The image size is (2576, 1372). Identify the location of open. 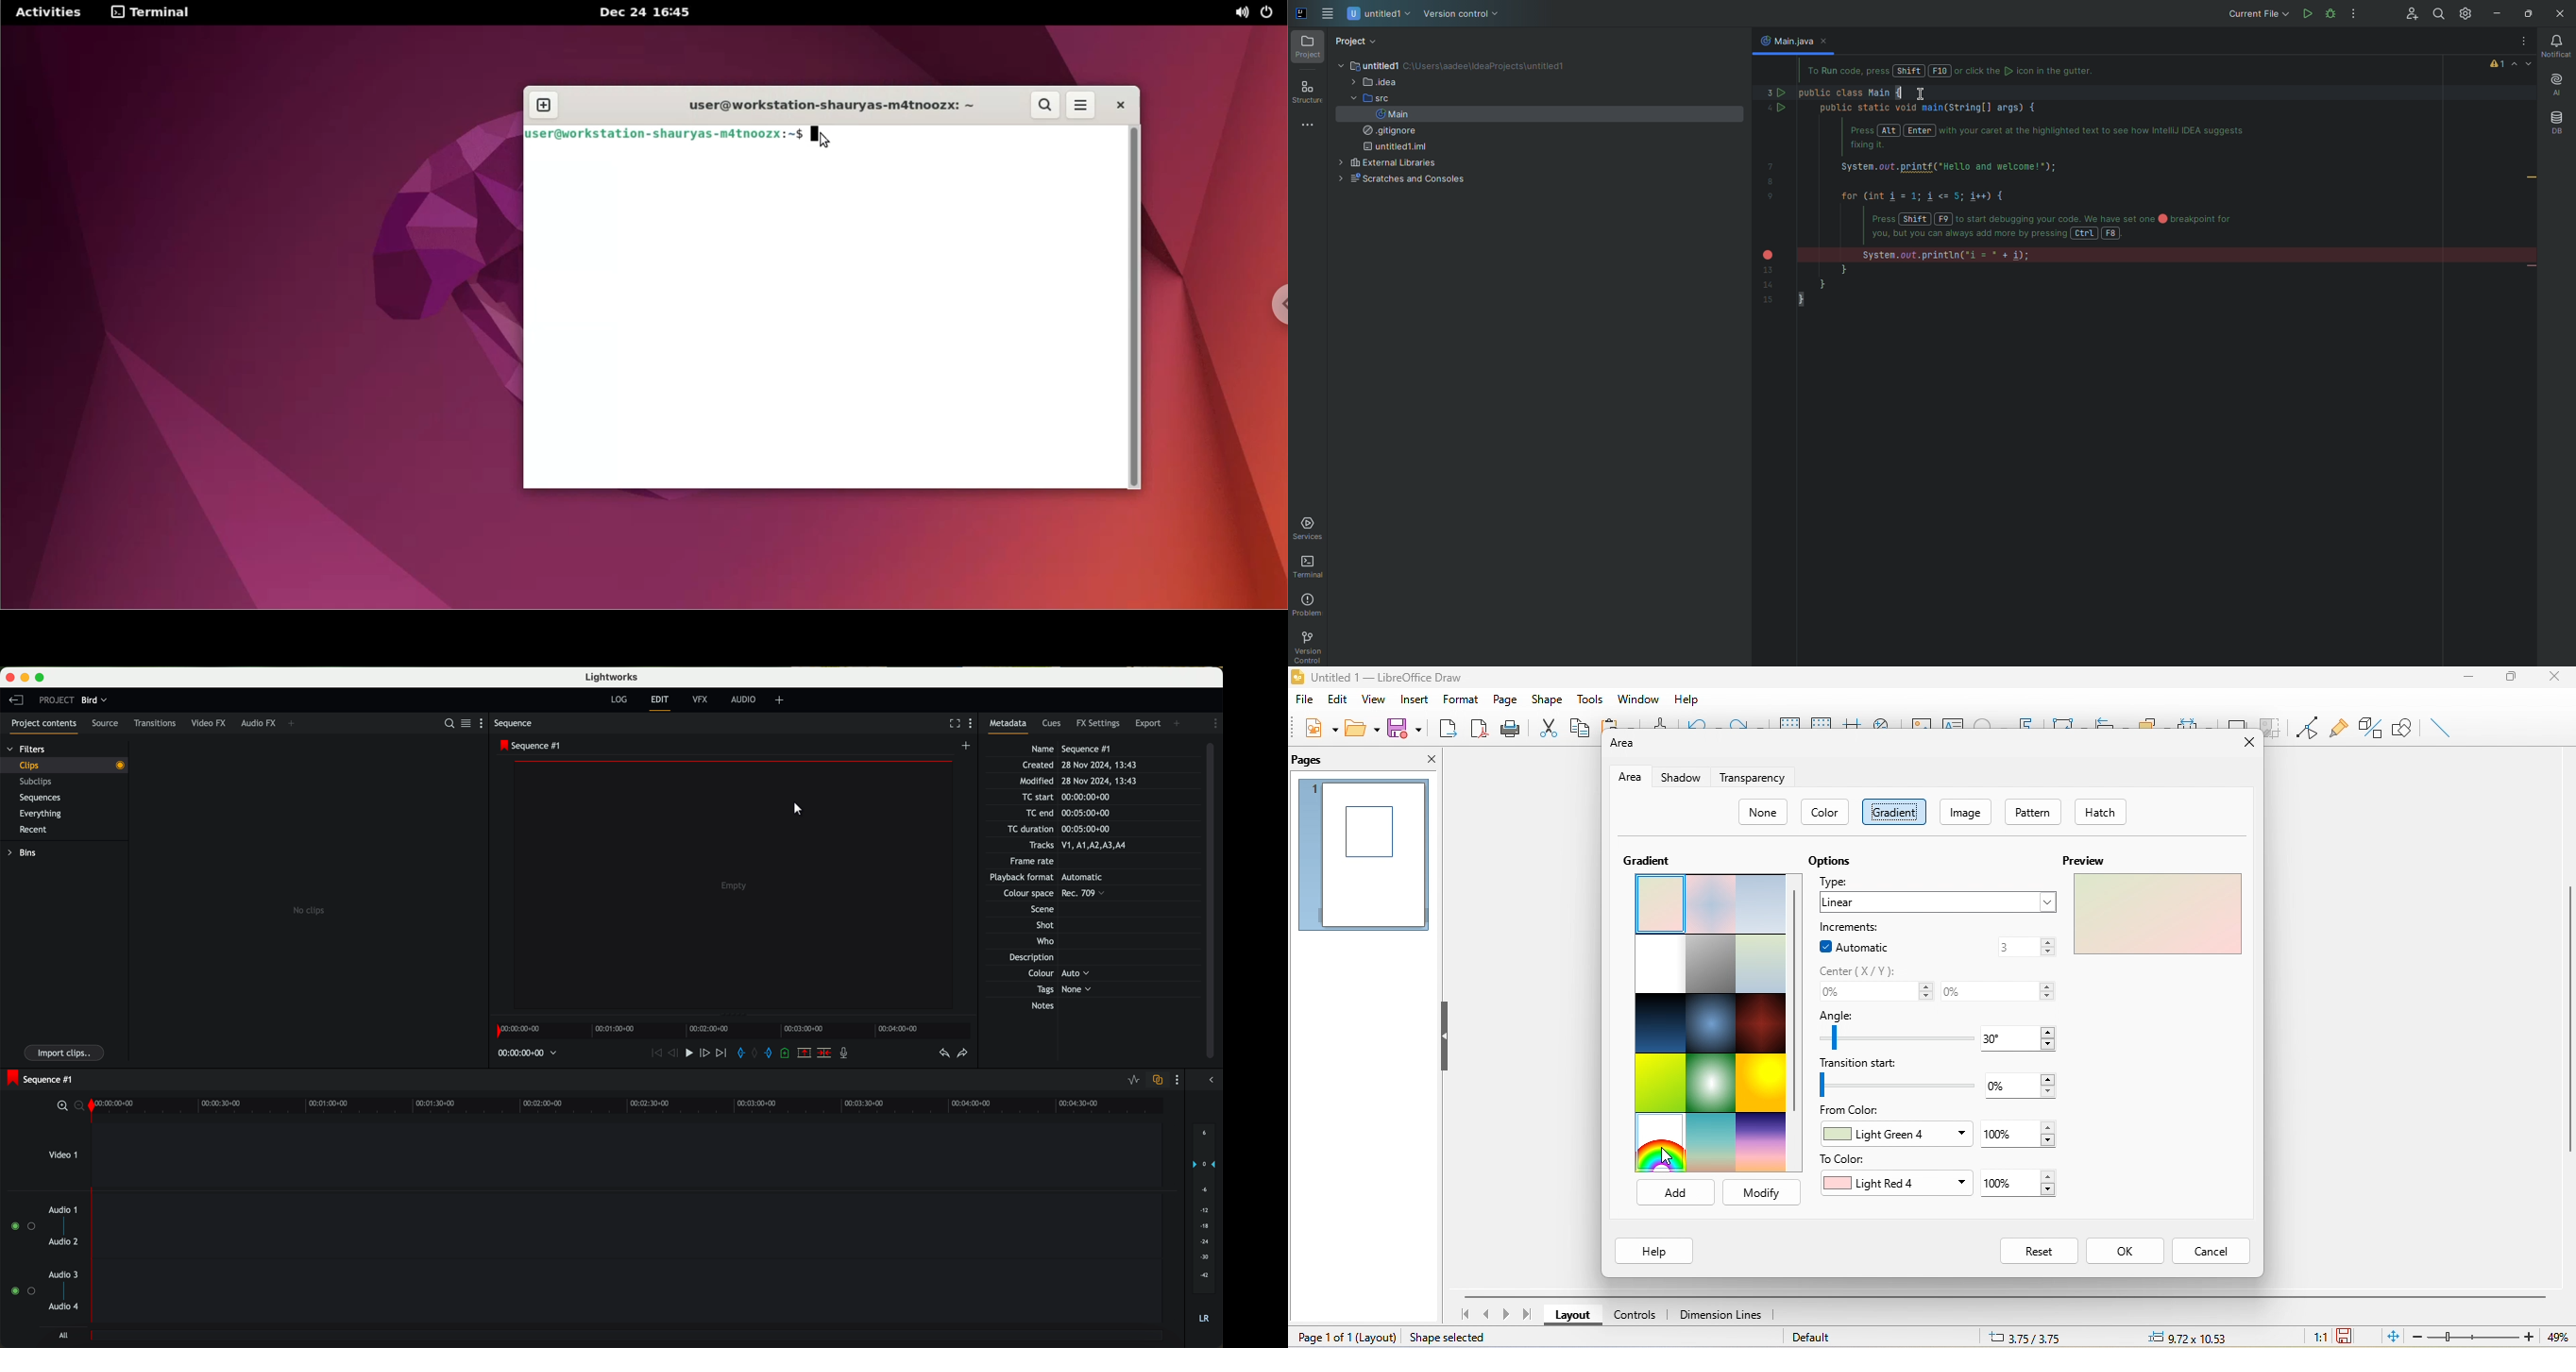
(1360, 728).